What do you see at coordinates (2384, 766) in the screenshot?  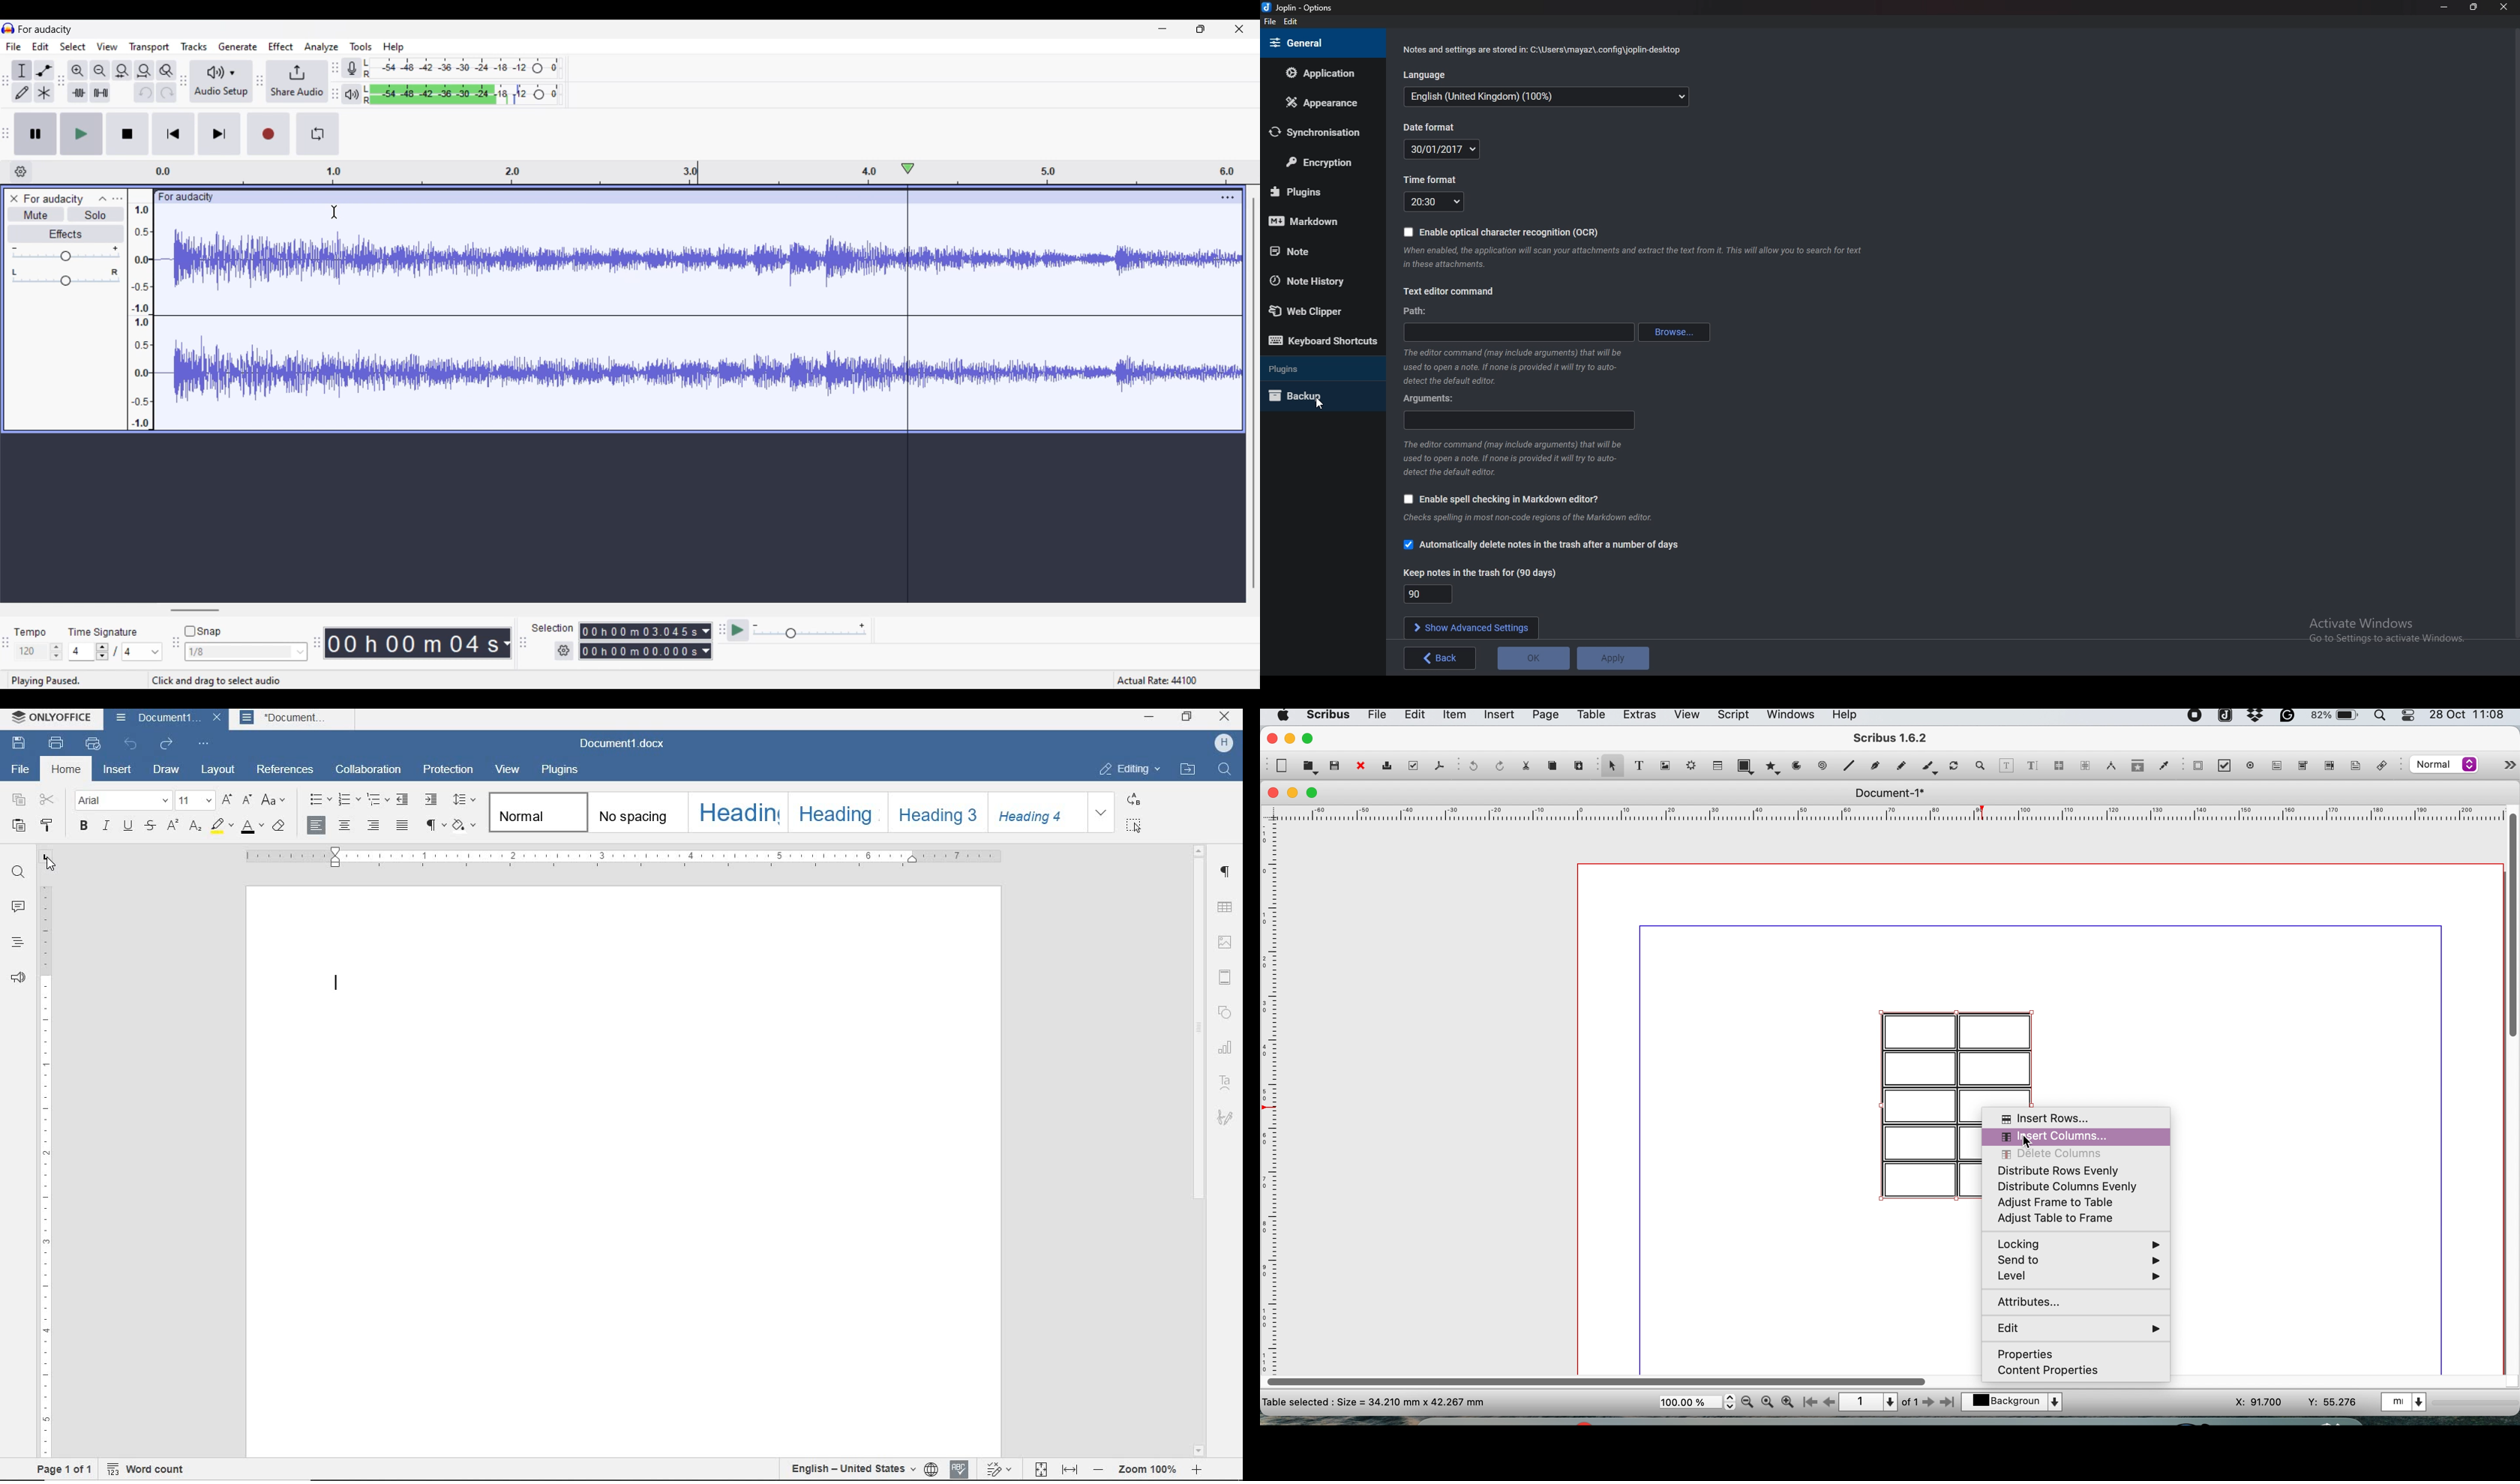 I see `link annotation` at bounding box center [2384, 766].